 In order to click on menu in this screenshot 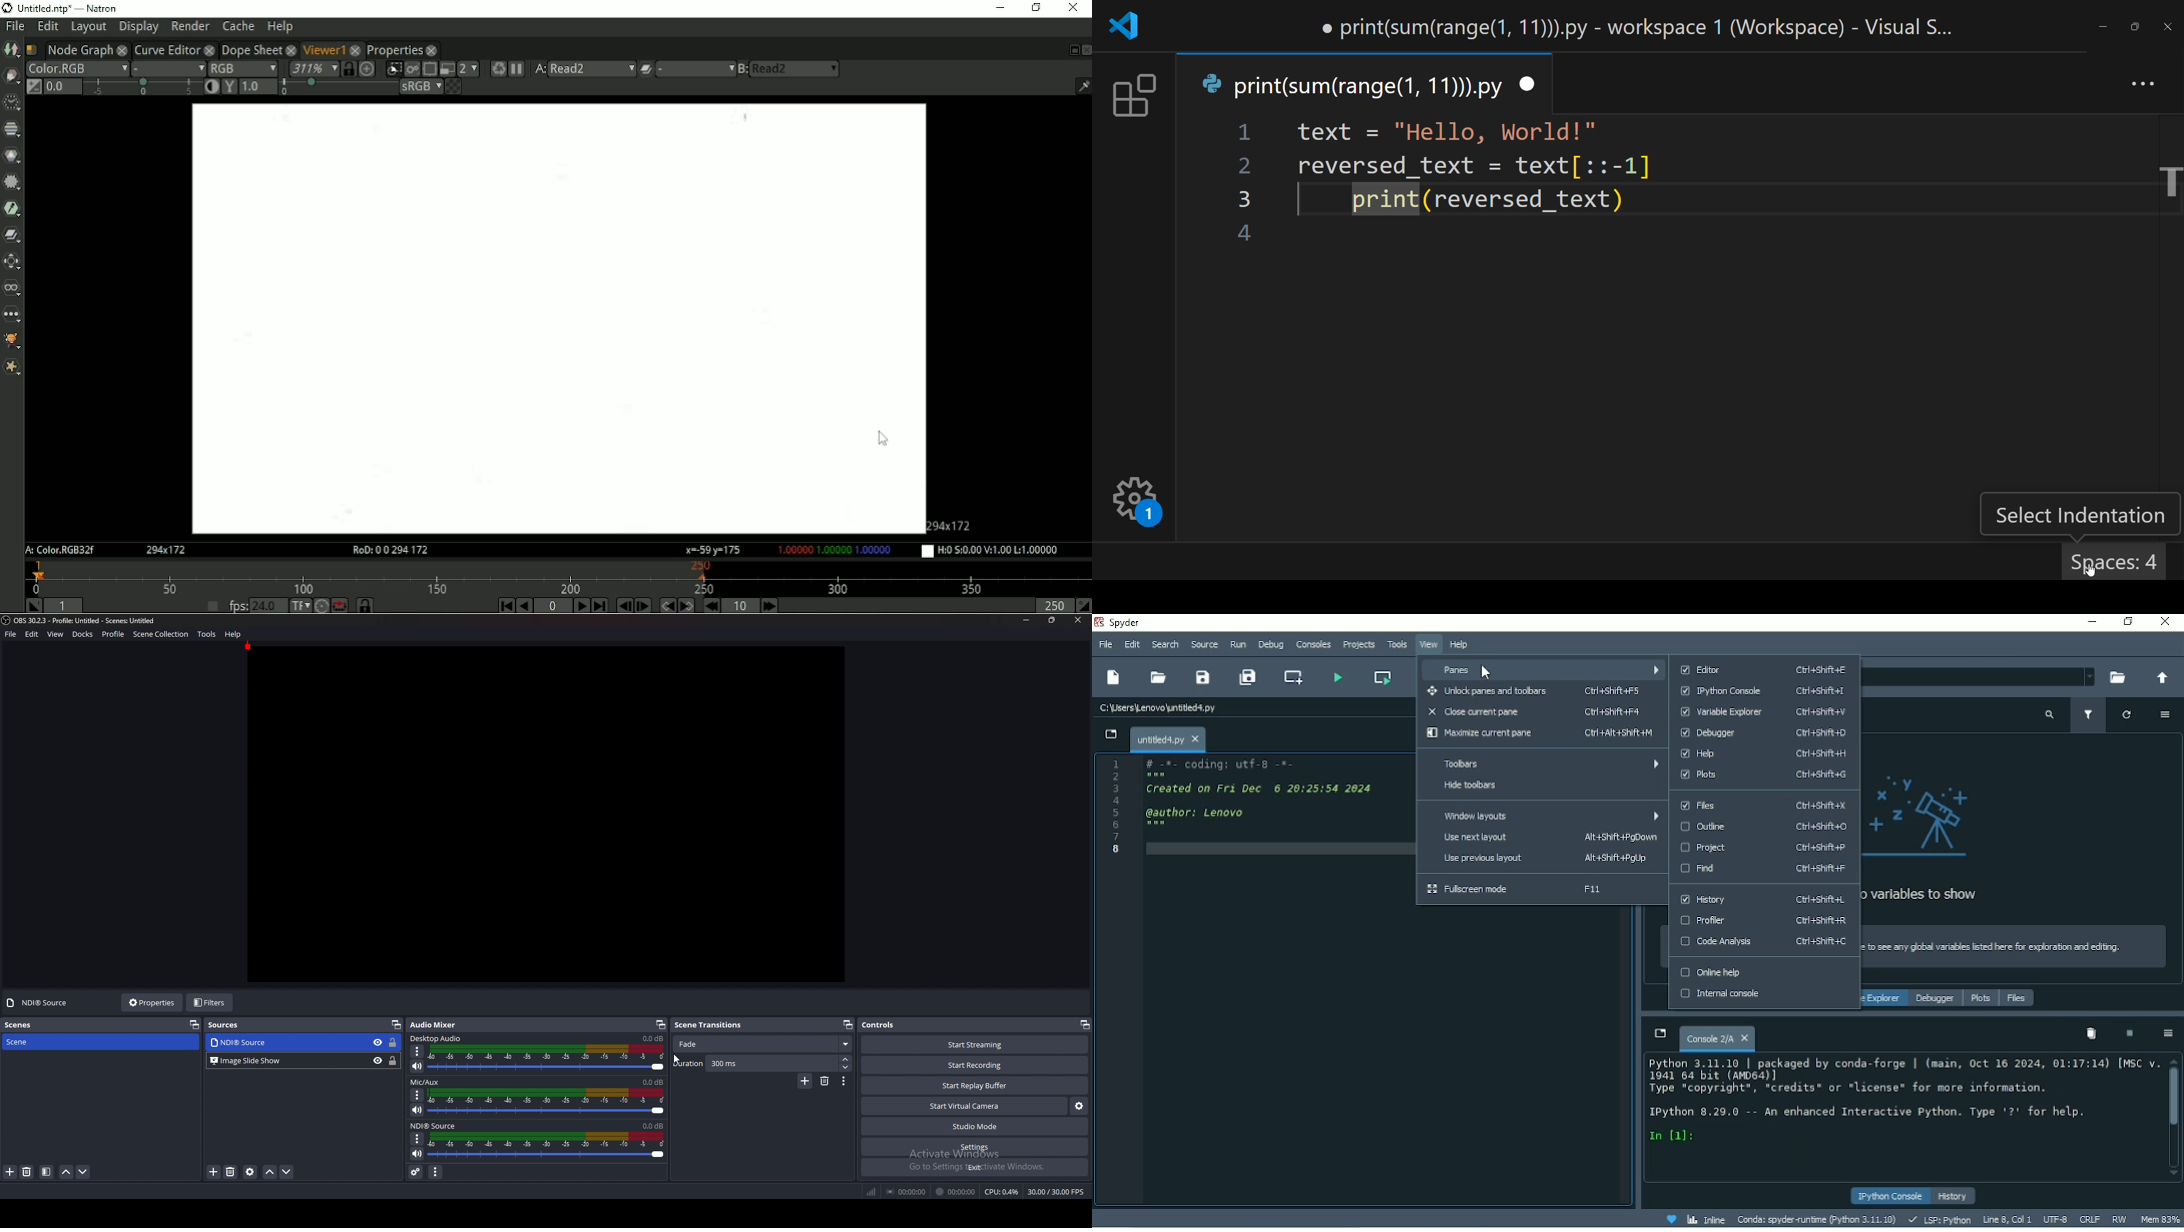, I will do `click(695, 69)`.